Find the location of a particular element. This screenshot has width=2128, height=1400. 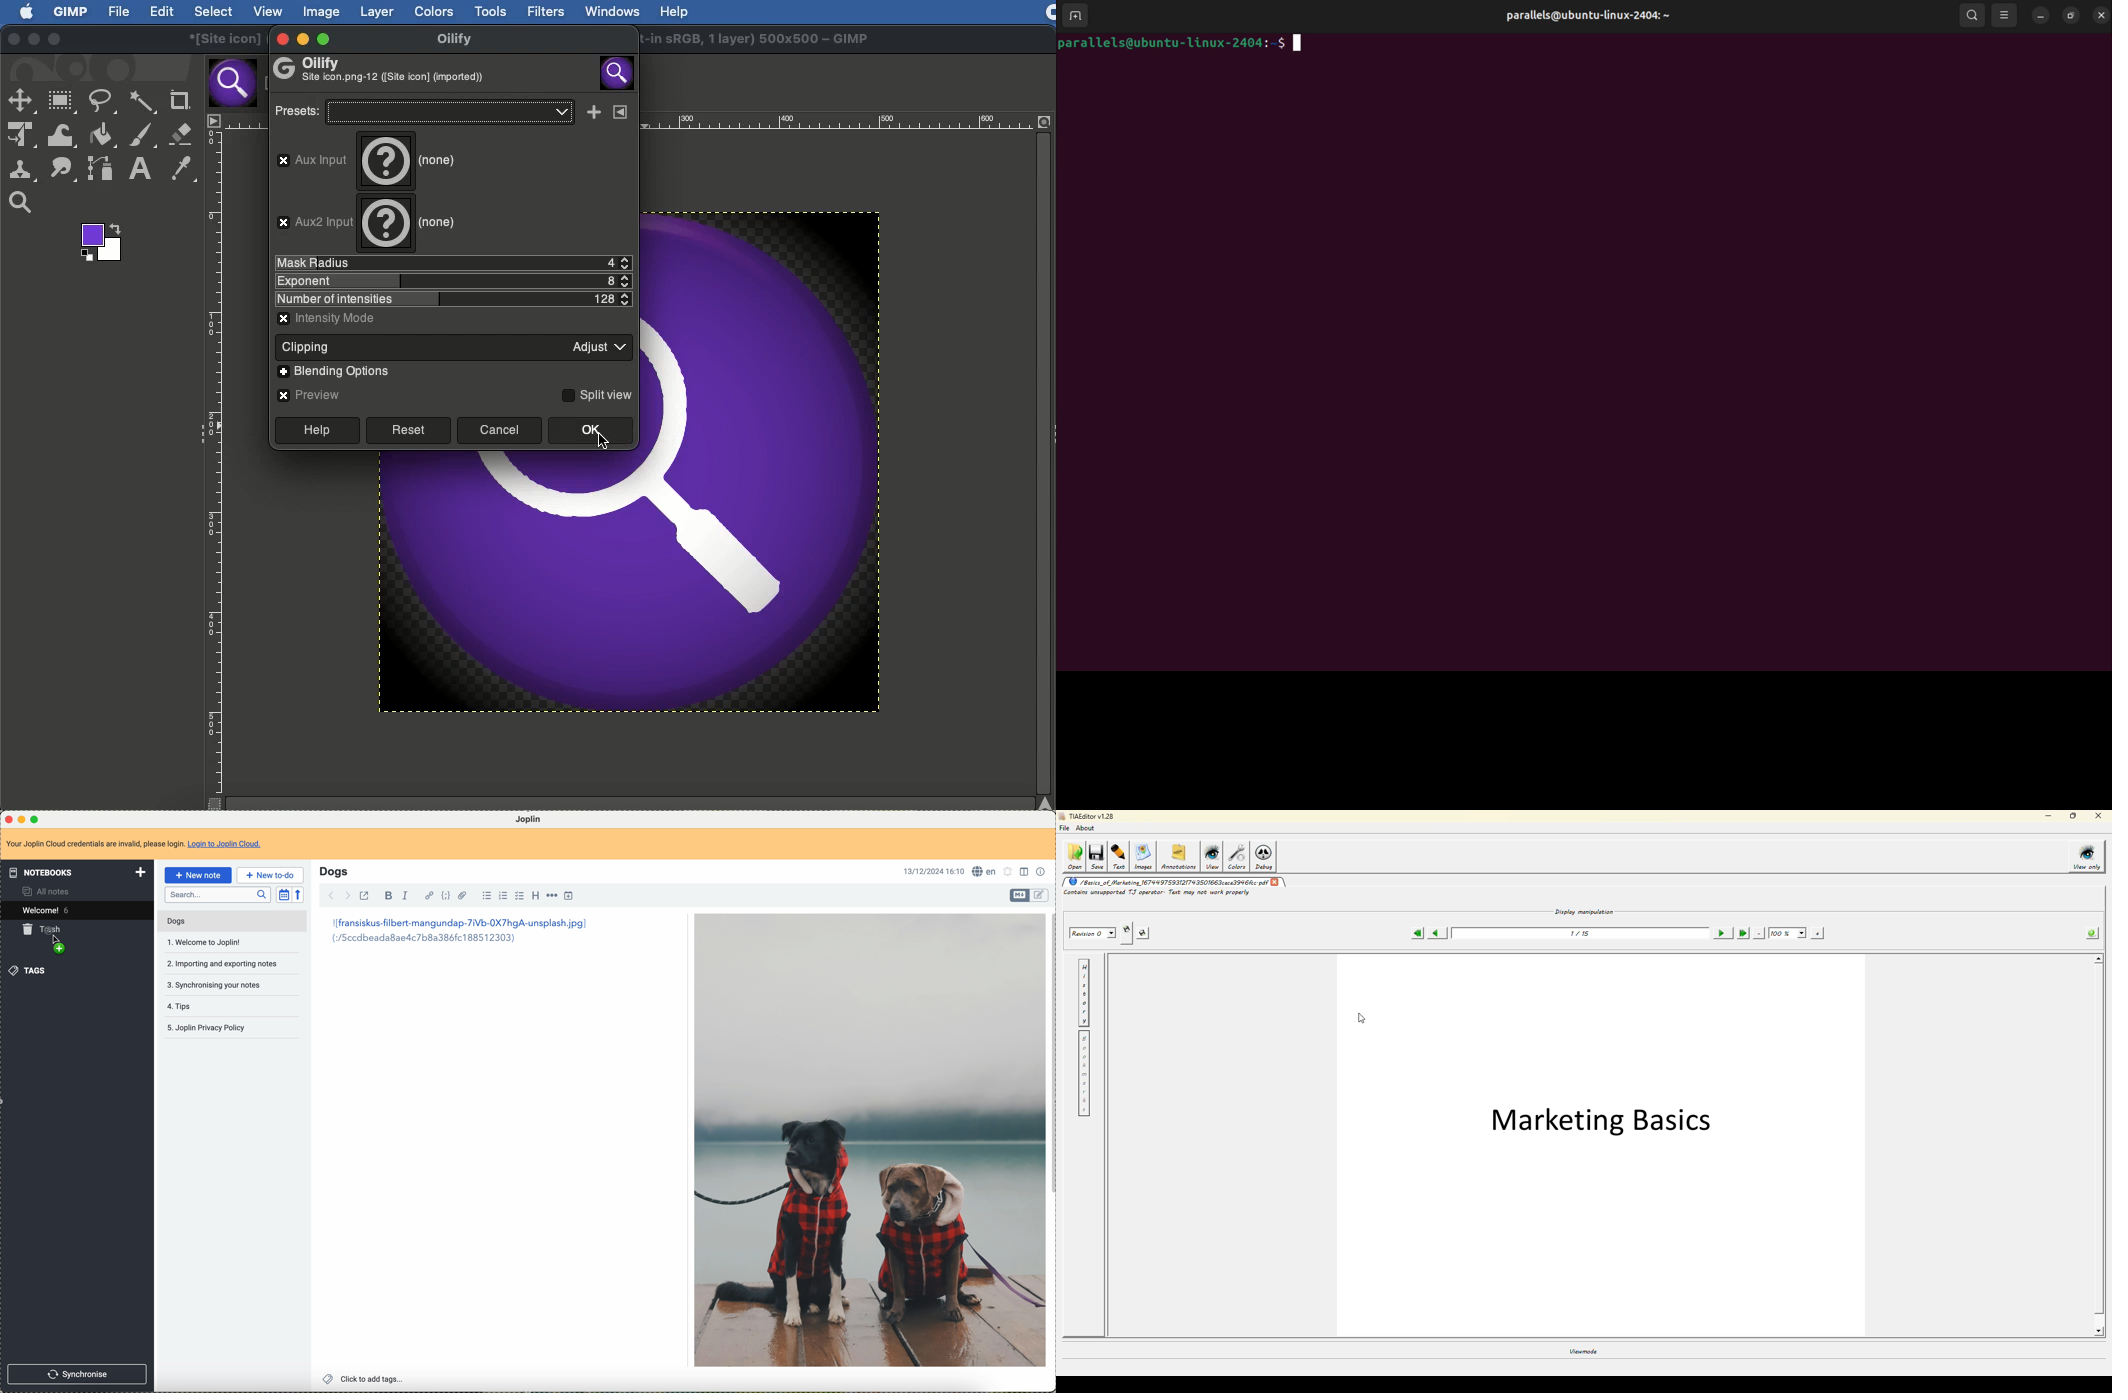

new note is located at coordinates (197, 875).